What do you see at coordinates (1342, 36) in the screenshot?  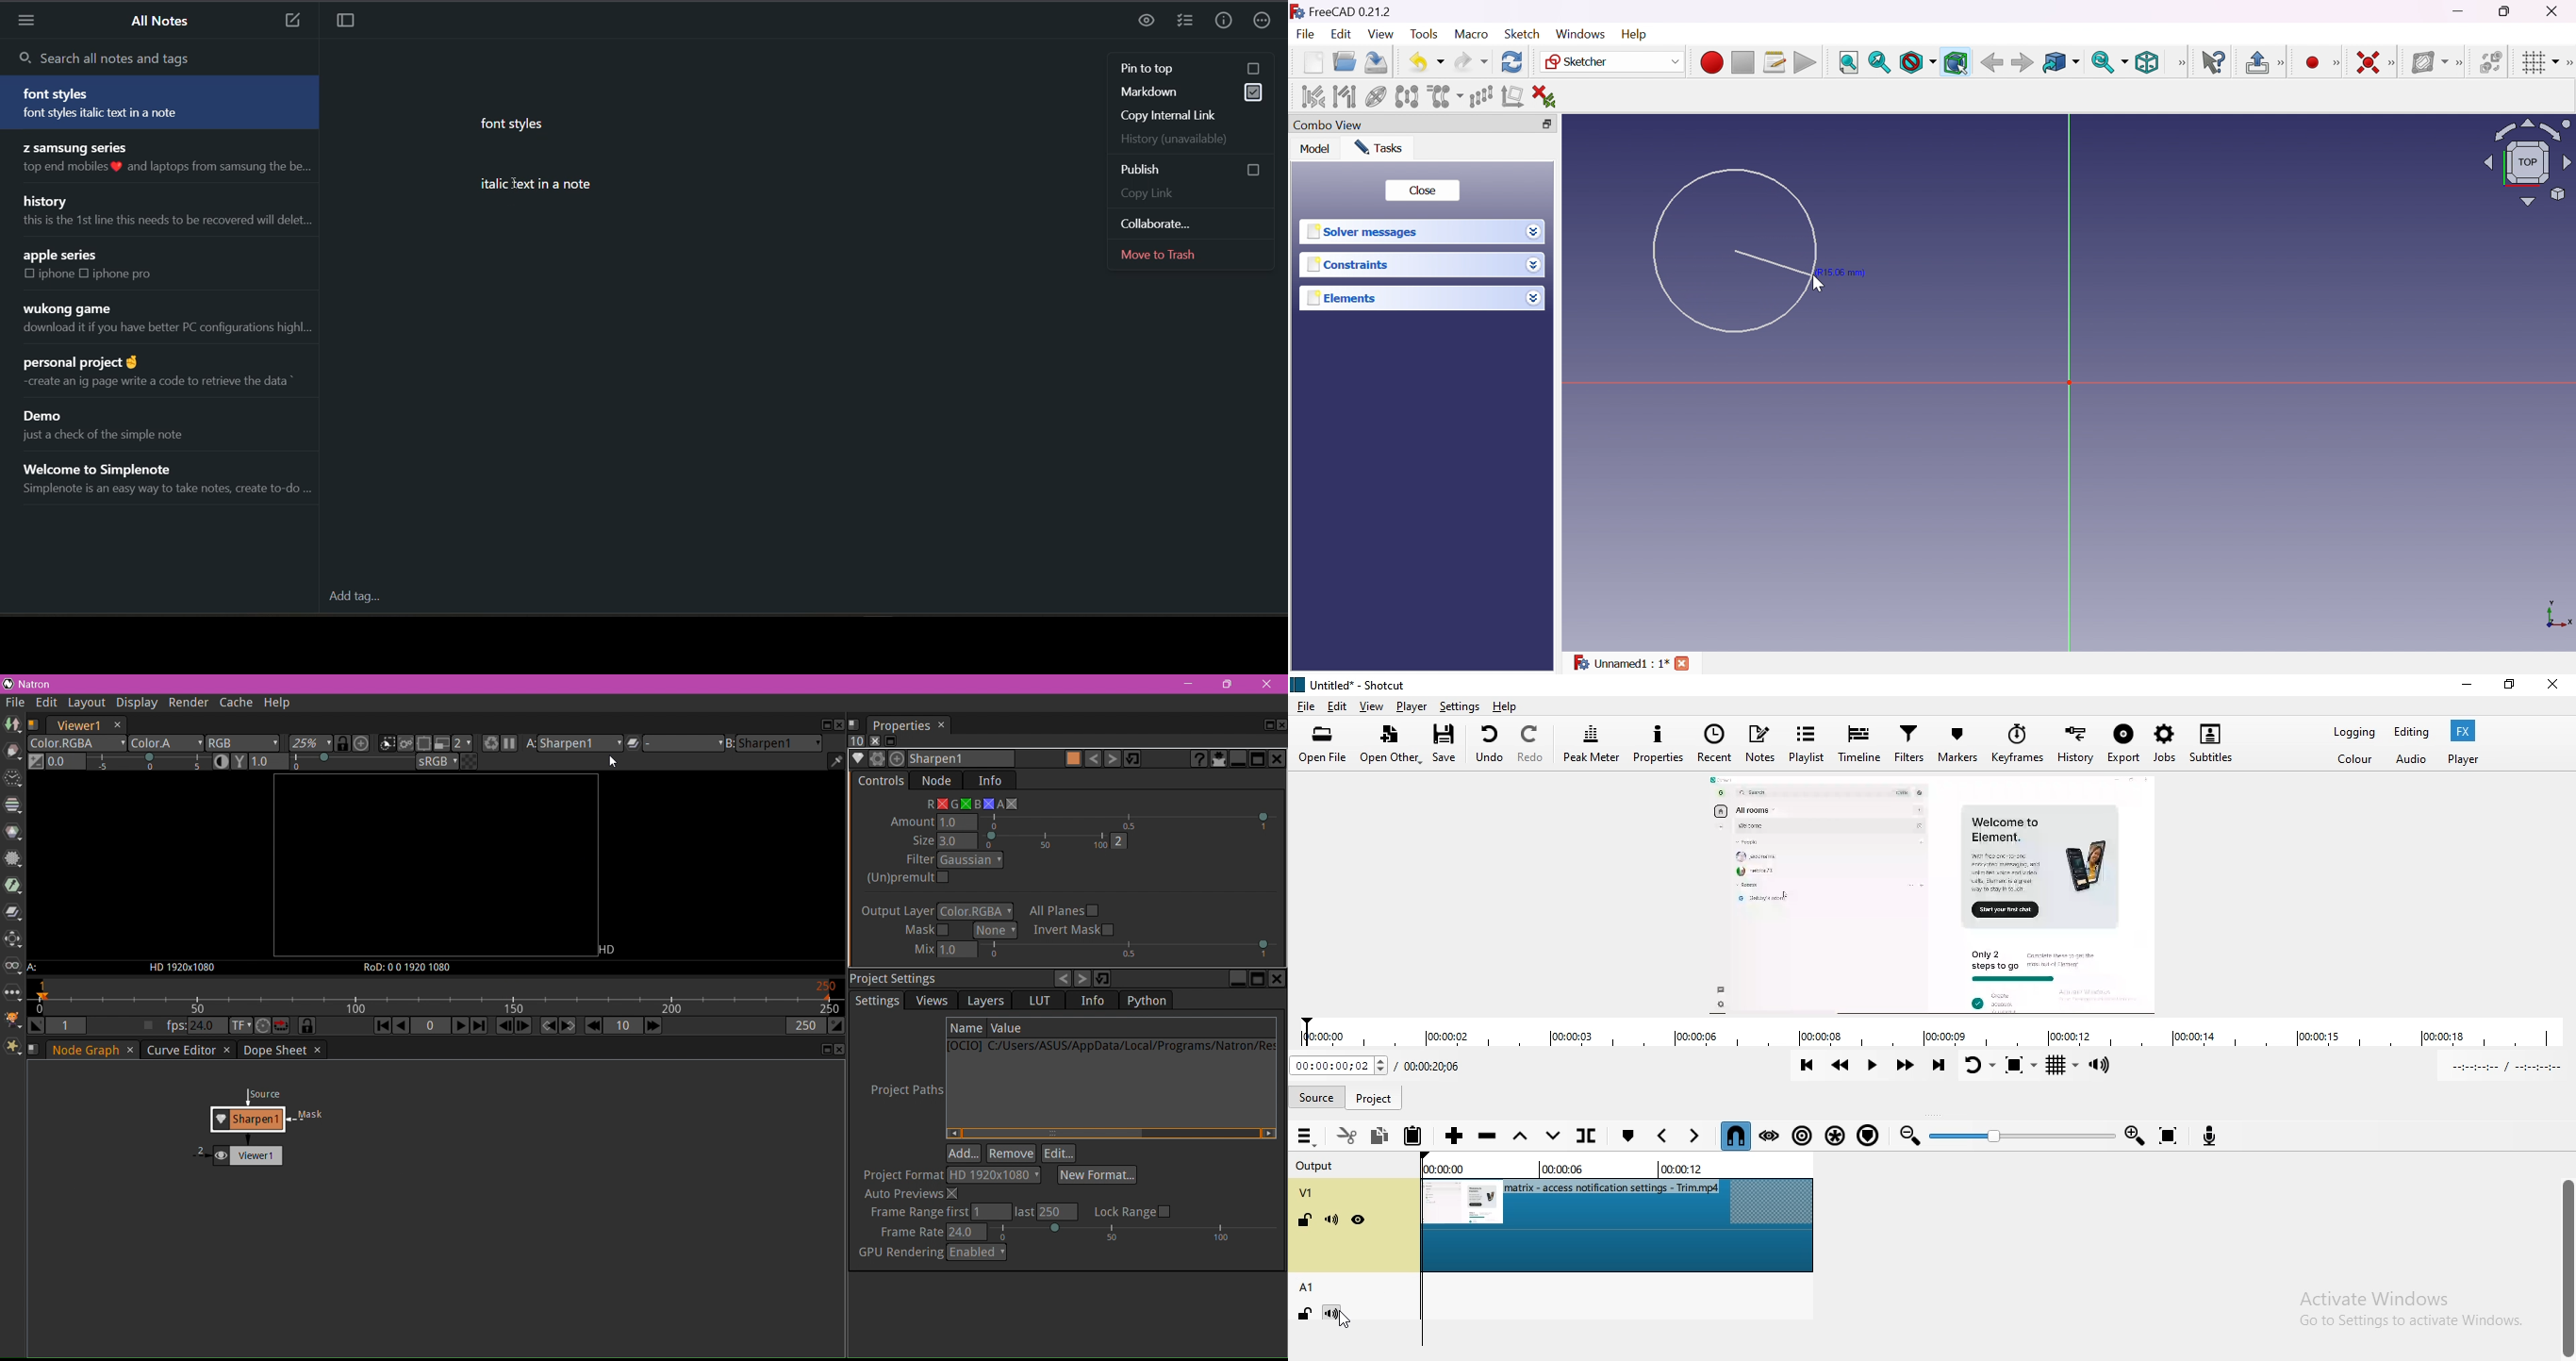 I see `Edit` at bounding box center [1342, 36].